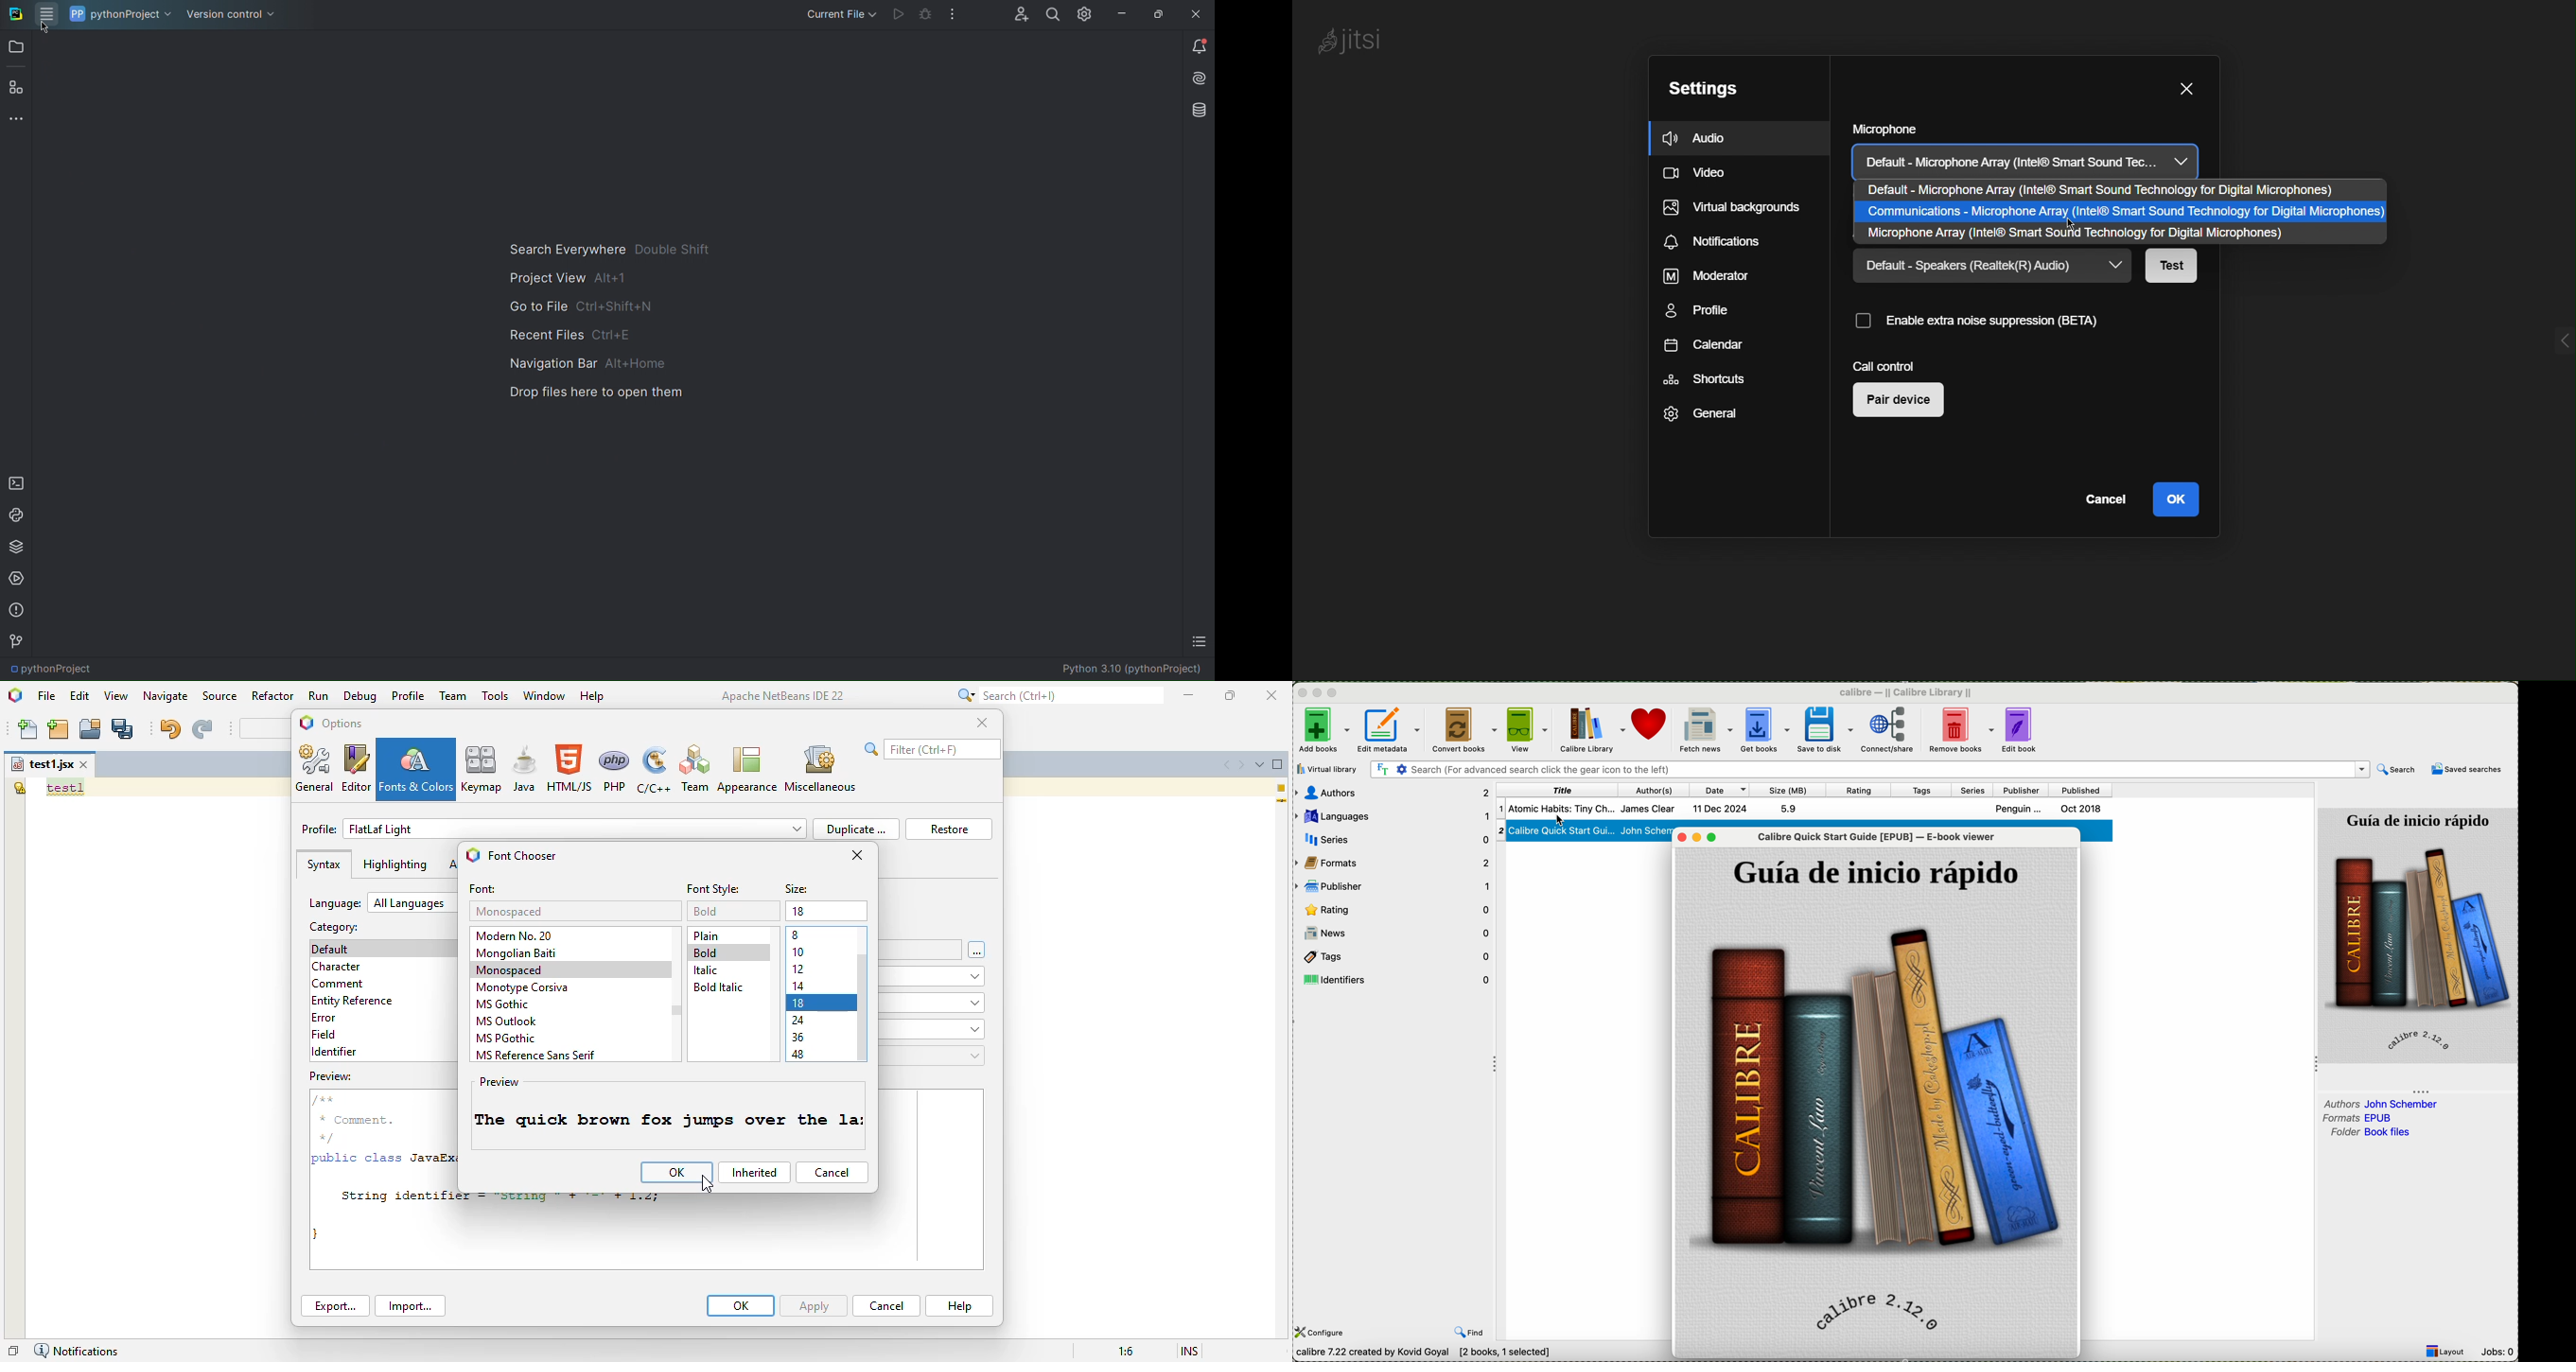  What do you see at coordinates (933, 749) in the screenshot?
I see `search` at bounding box center [933, 749].